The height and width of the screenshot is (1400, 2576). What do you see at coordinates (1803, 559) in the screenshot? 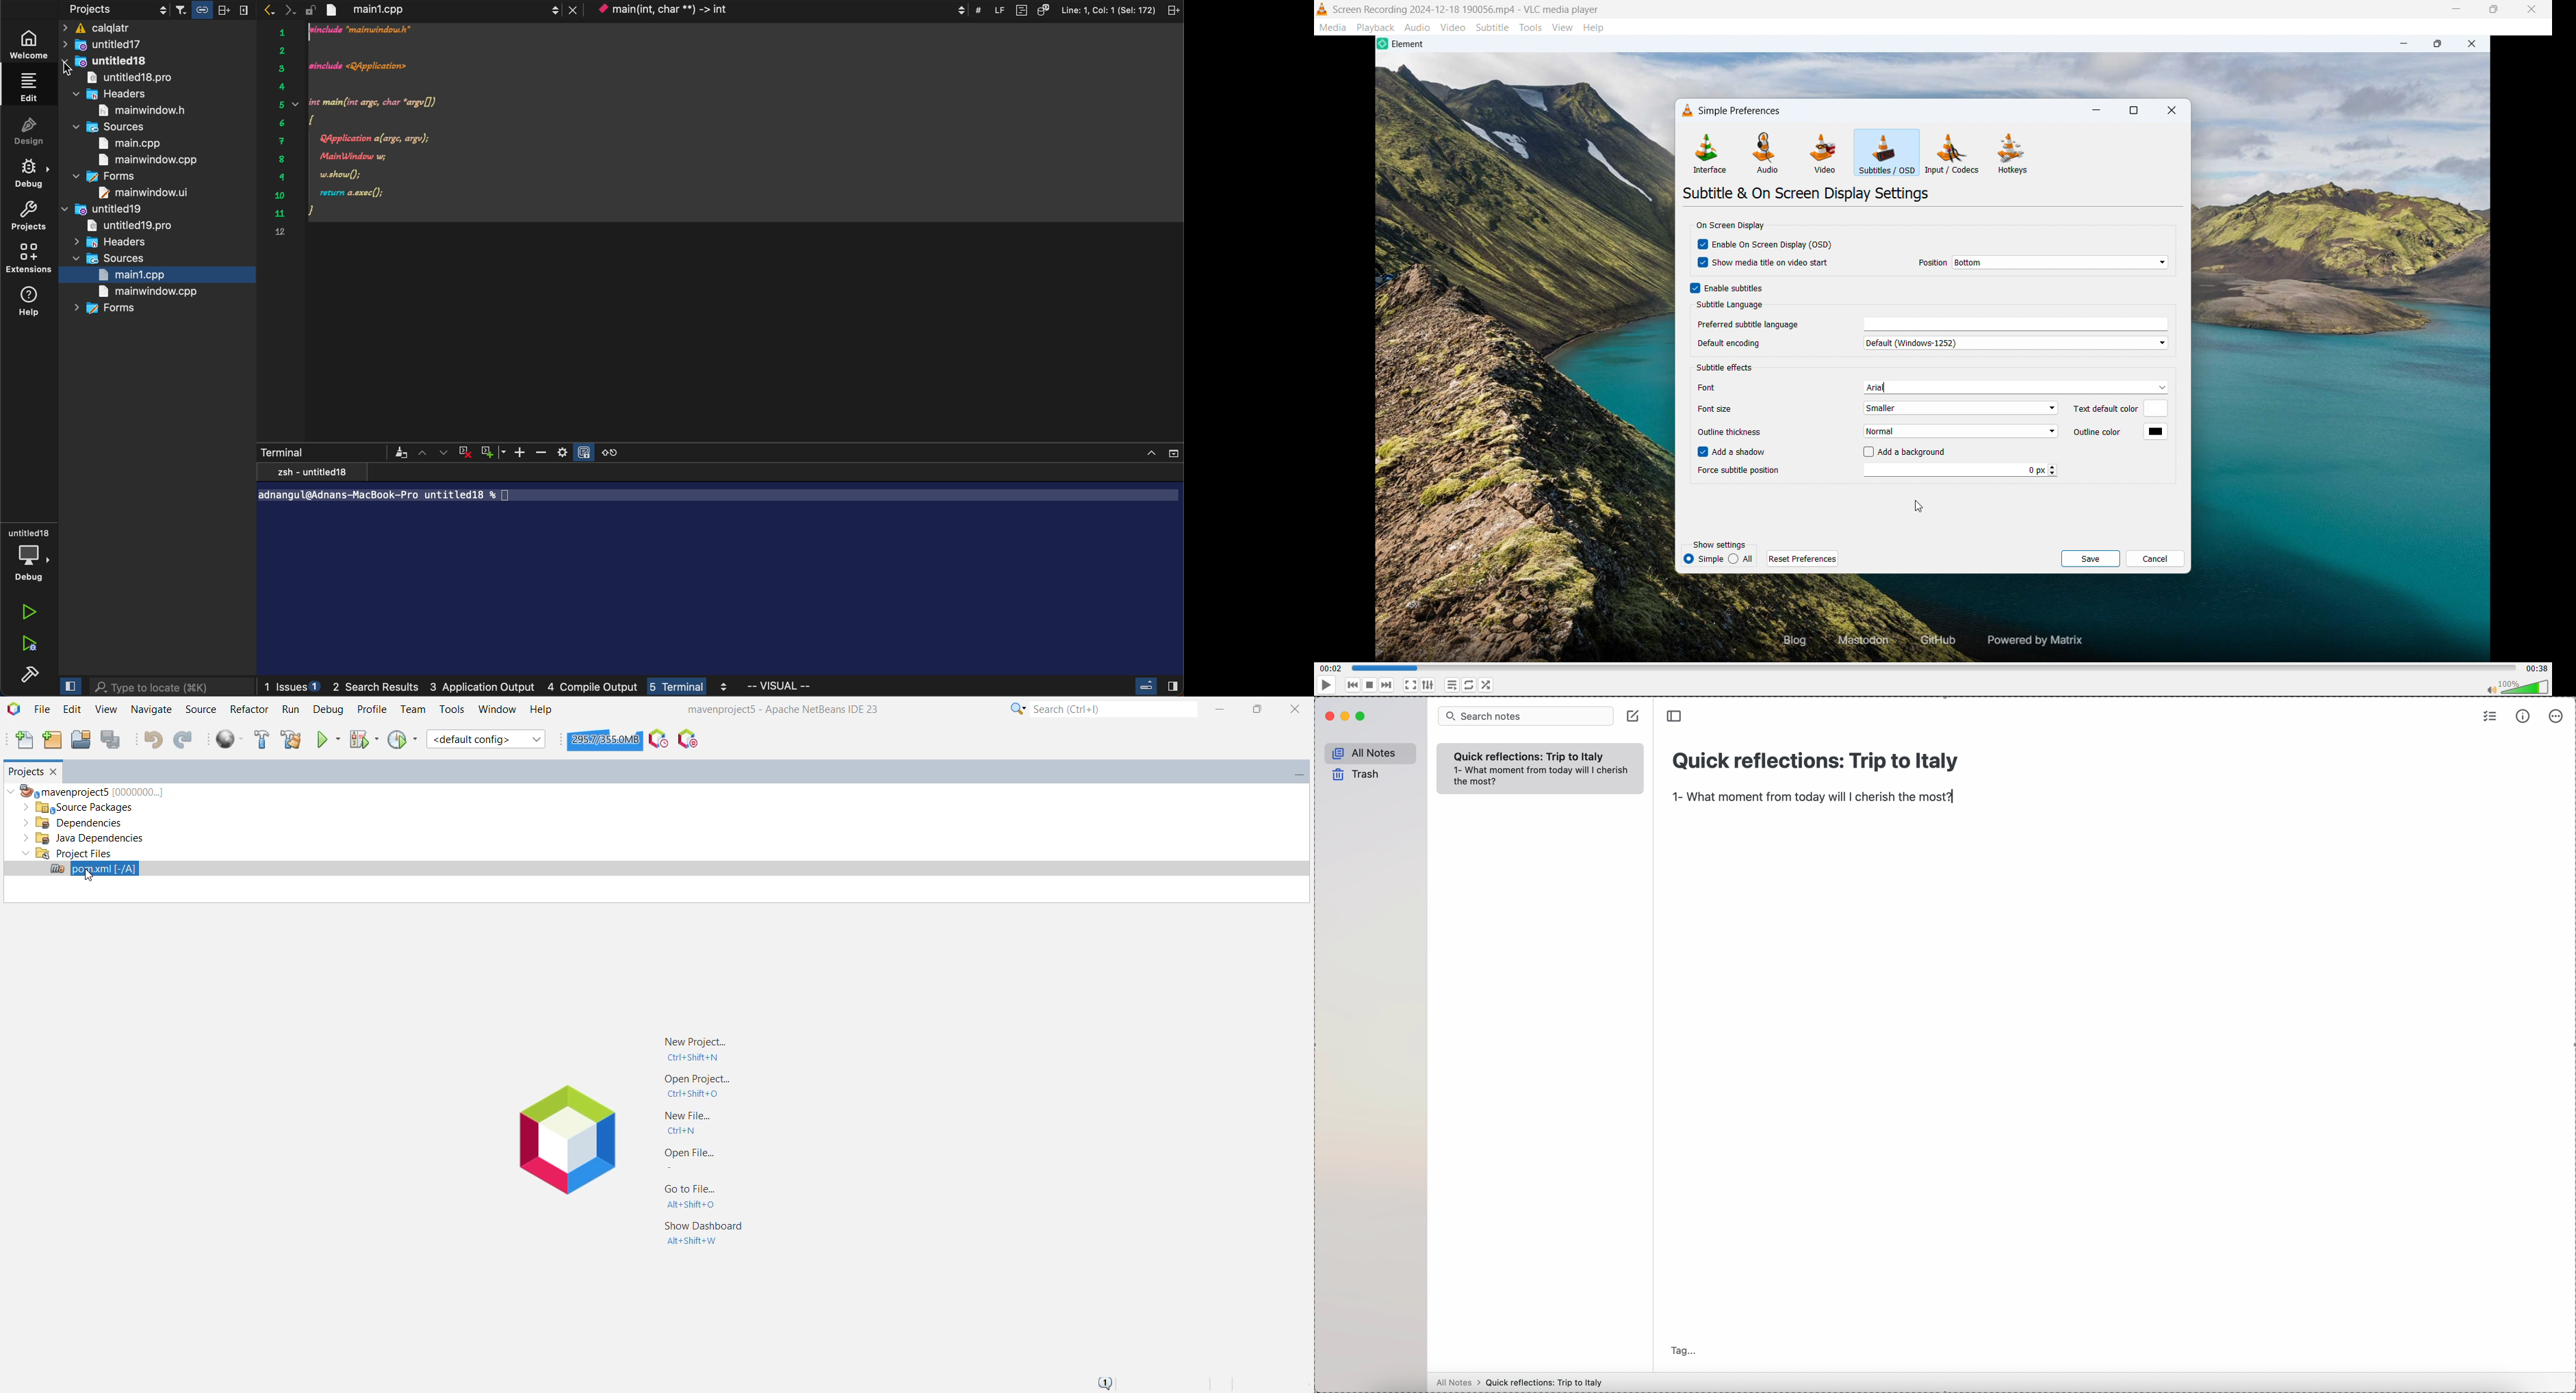
I see `reset prferencese` at bounding box center [1803, 559].